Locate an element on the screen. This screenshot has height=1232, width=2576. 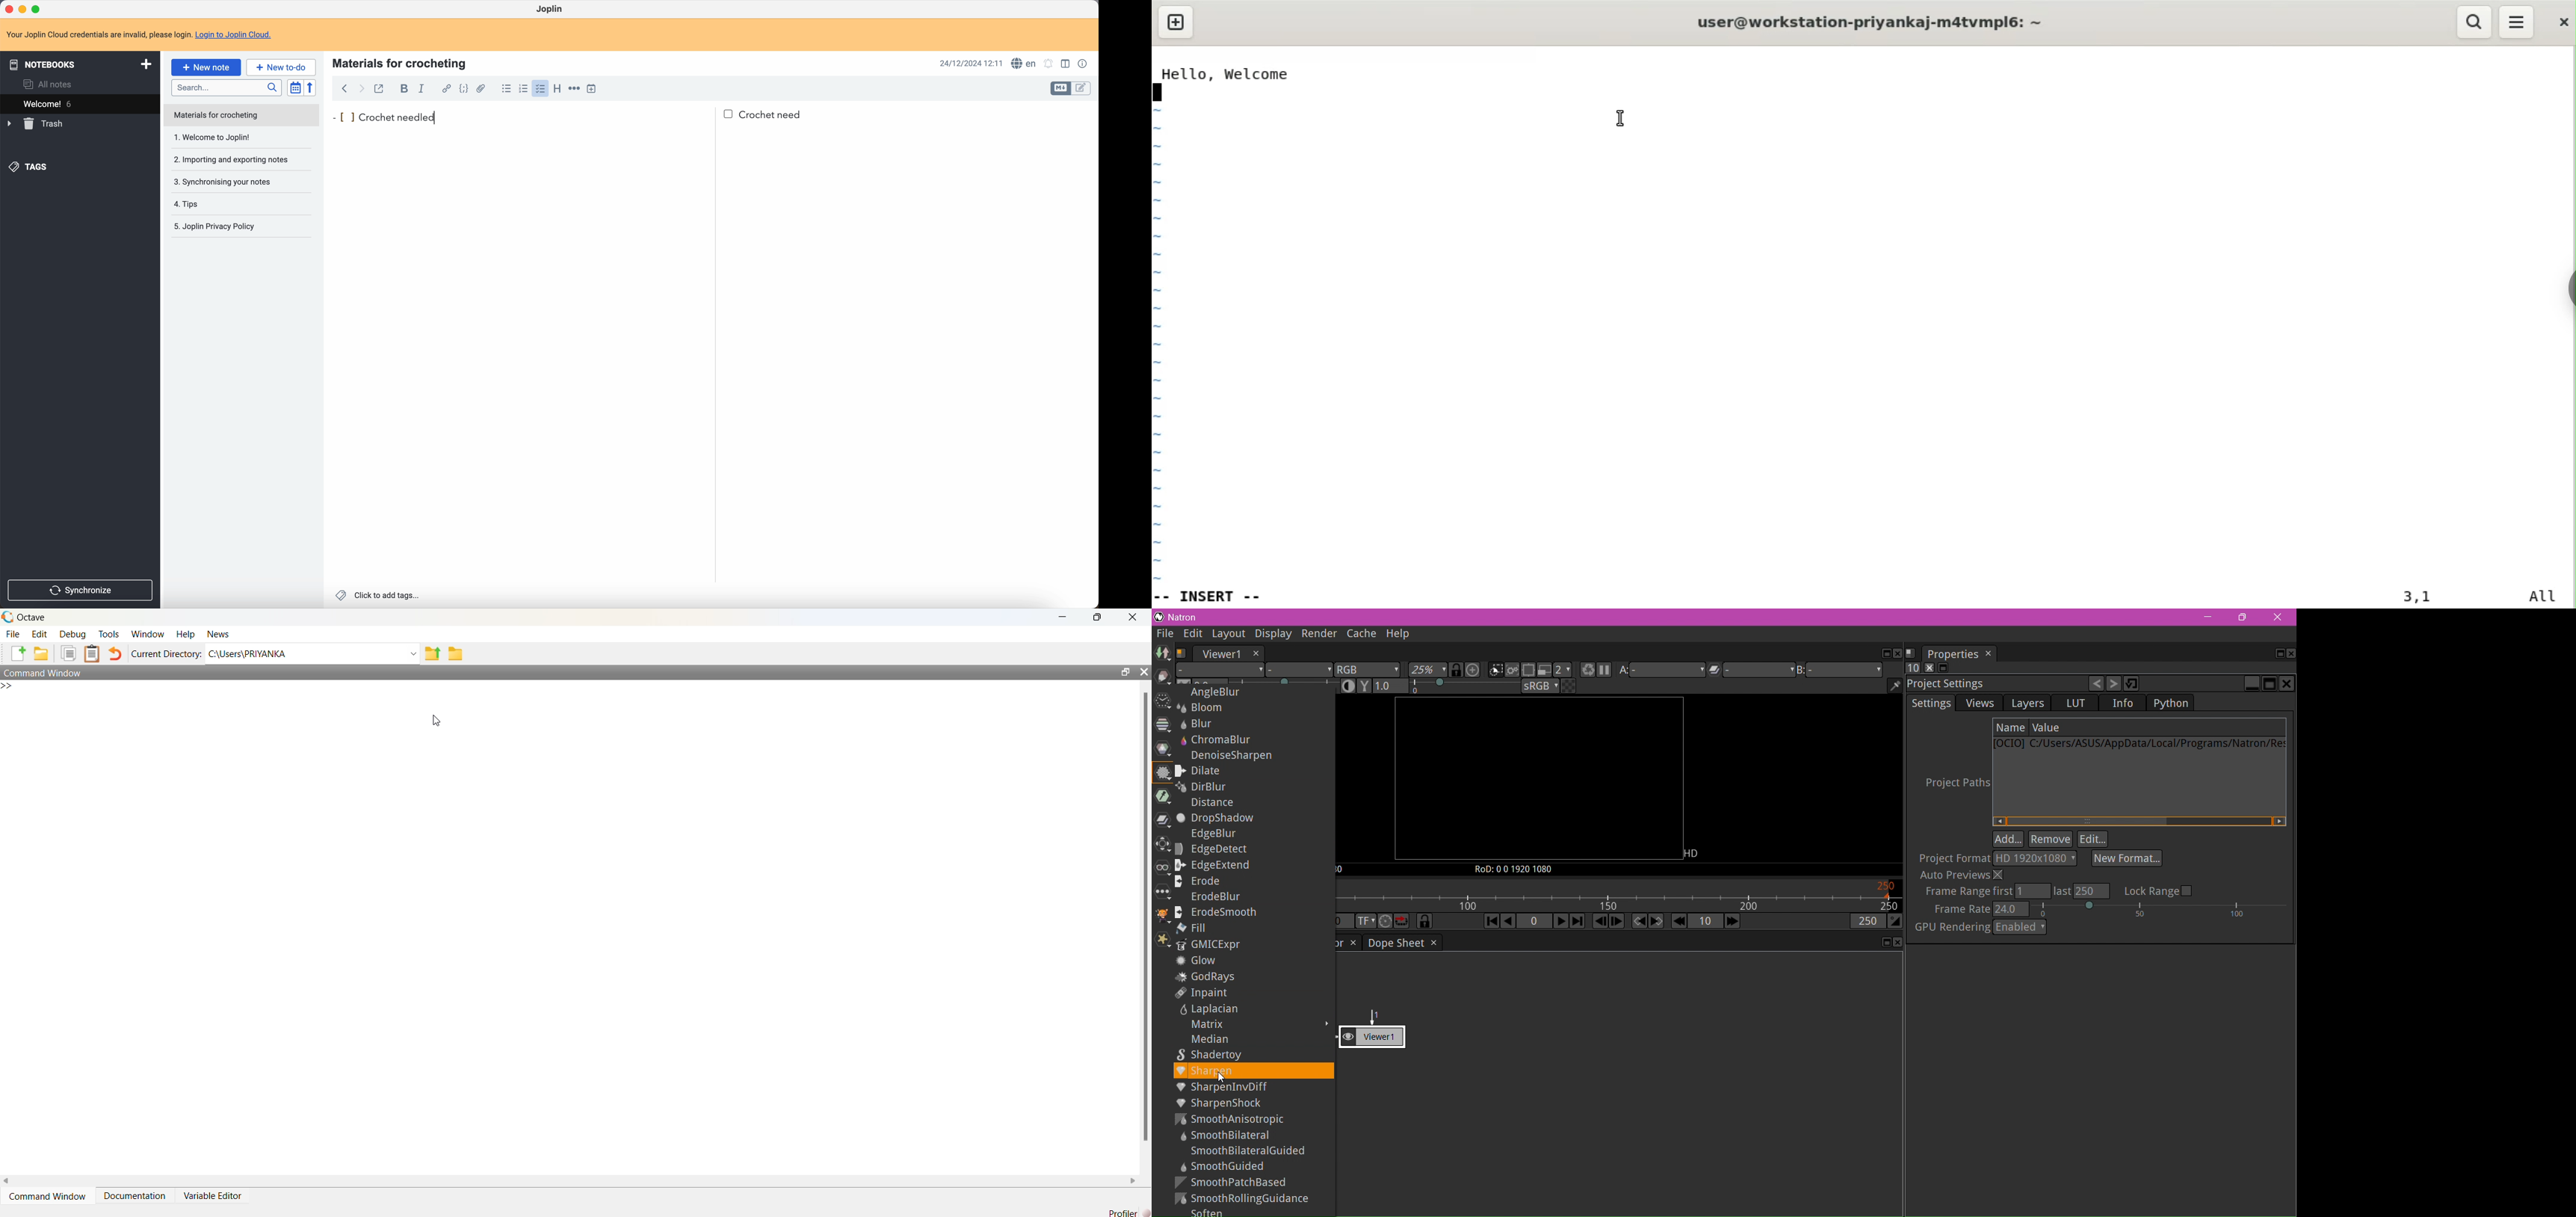
new tab is located at coordinates (1176, 22).